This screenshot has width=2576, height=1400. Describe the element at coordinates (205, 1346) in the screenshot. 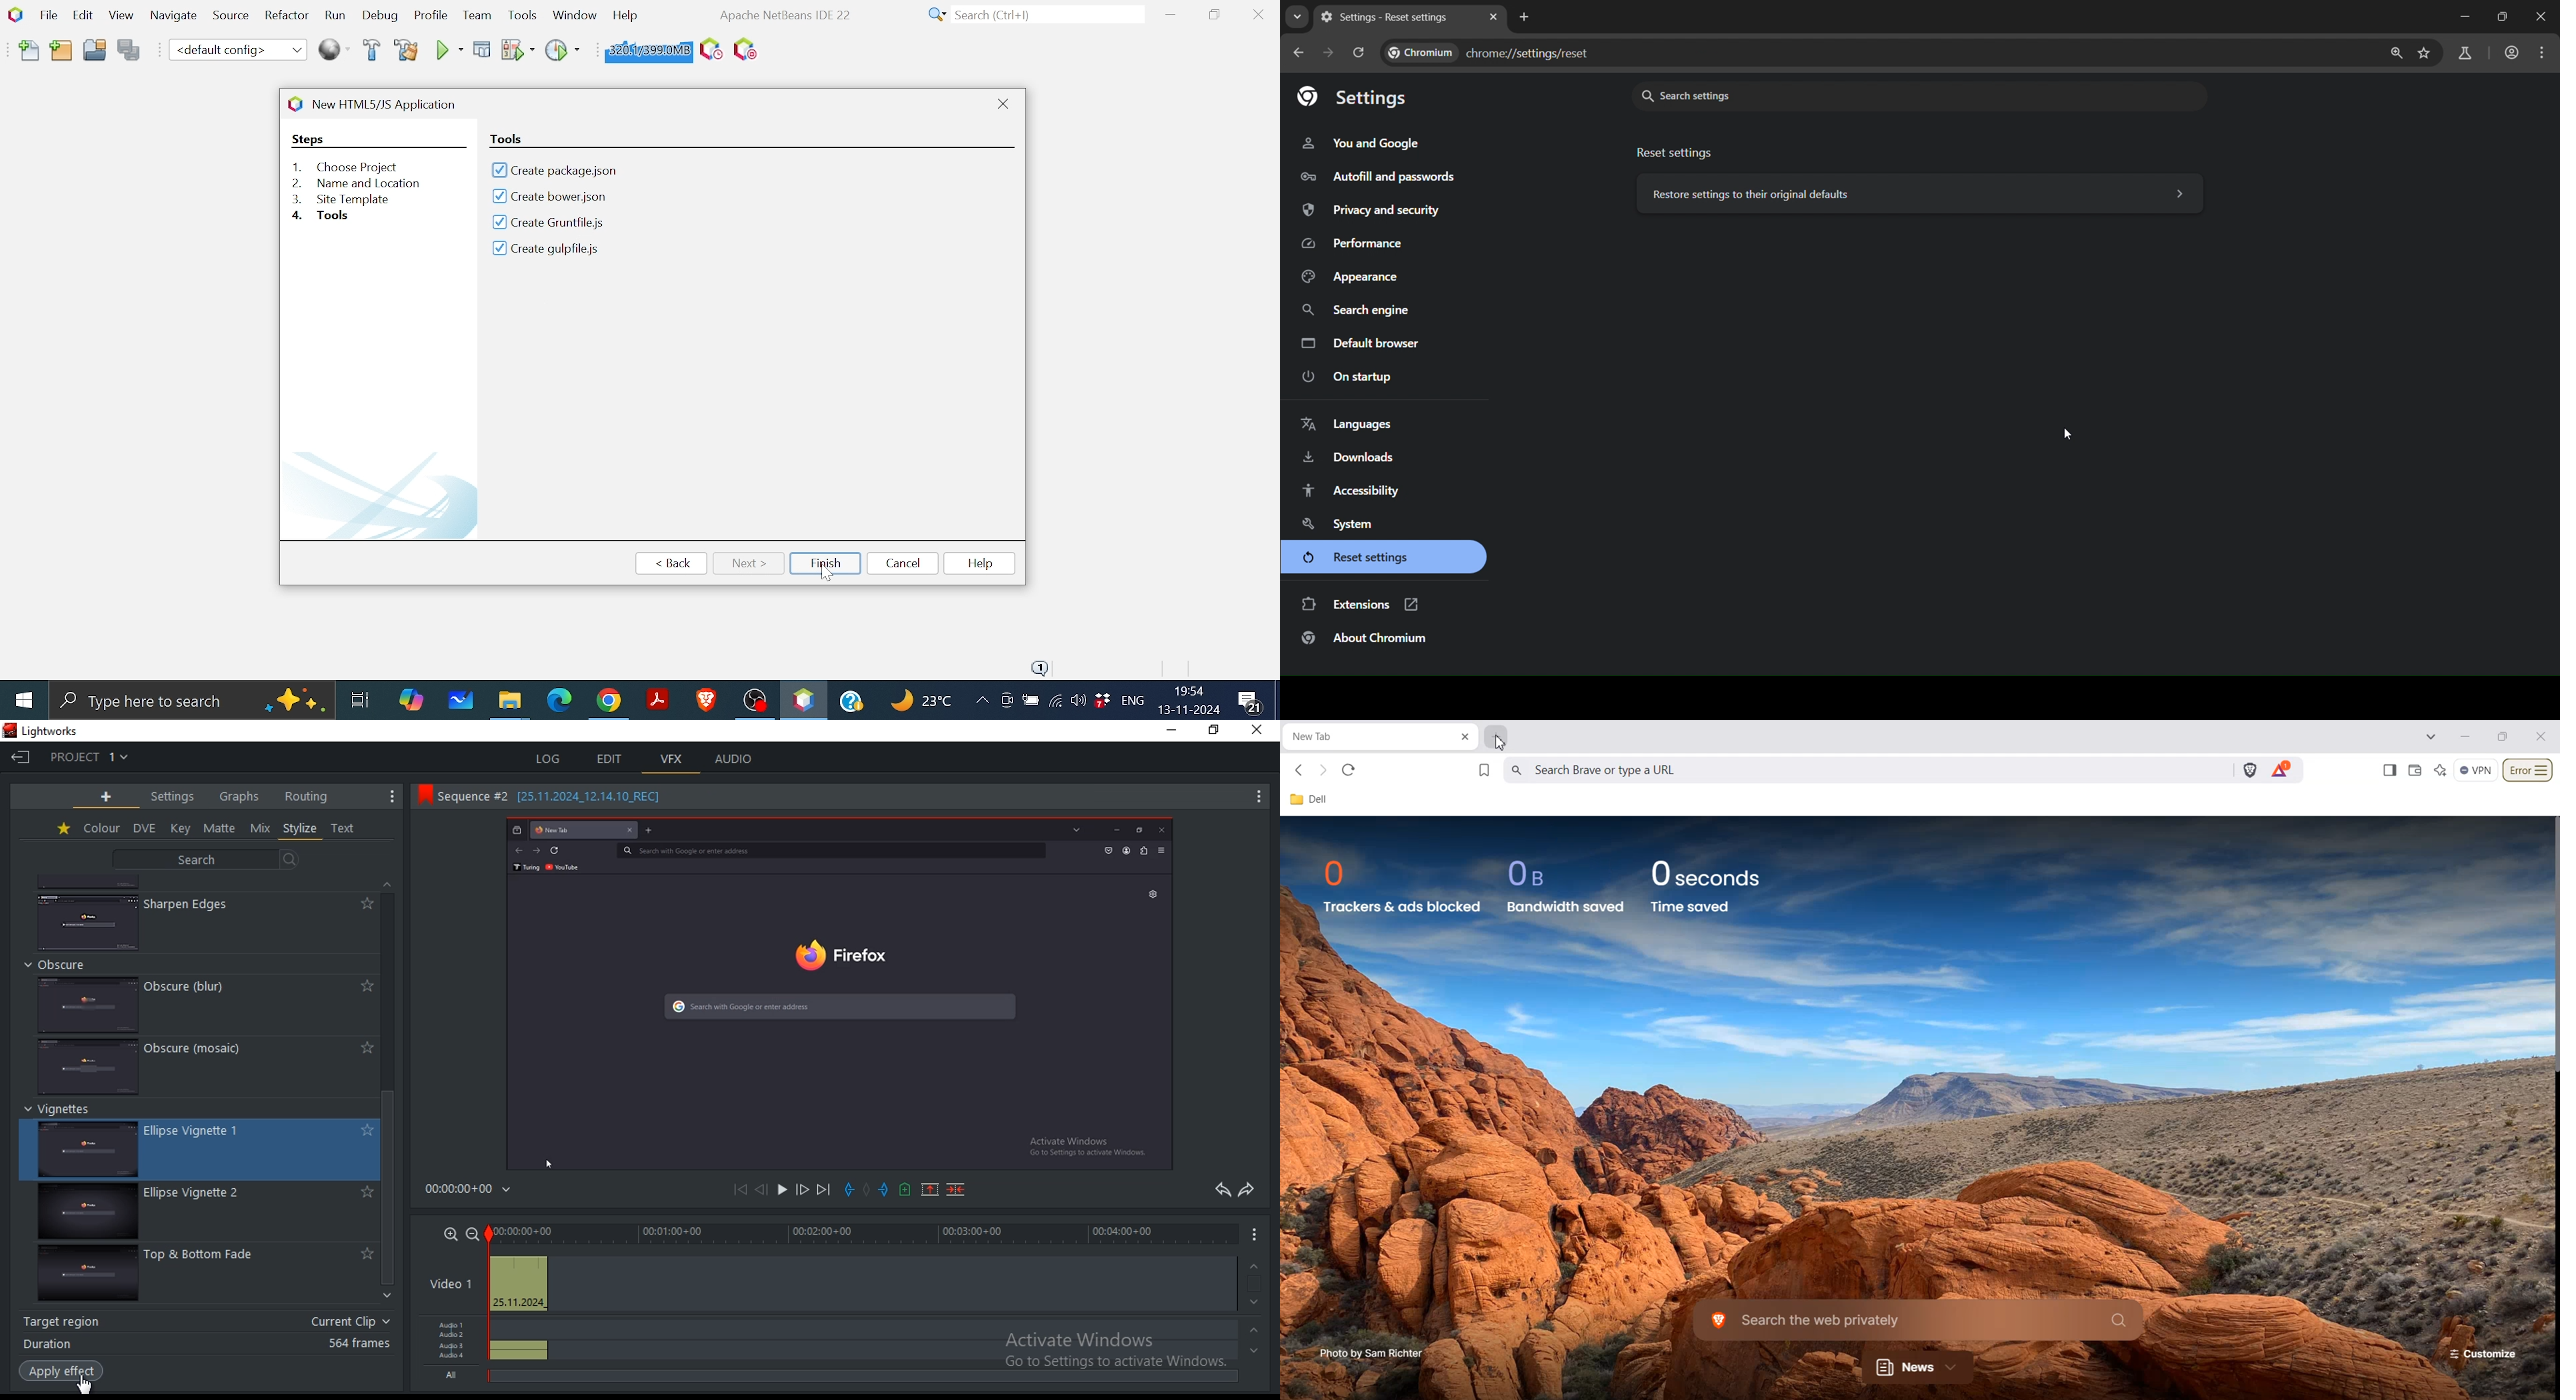

I see `duration 564 frames` at that location.